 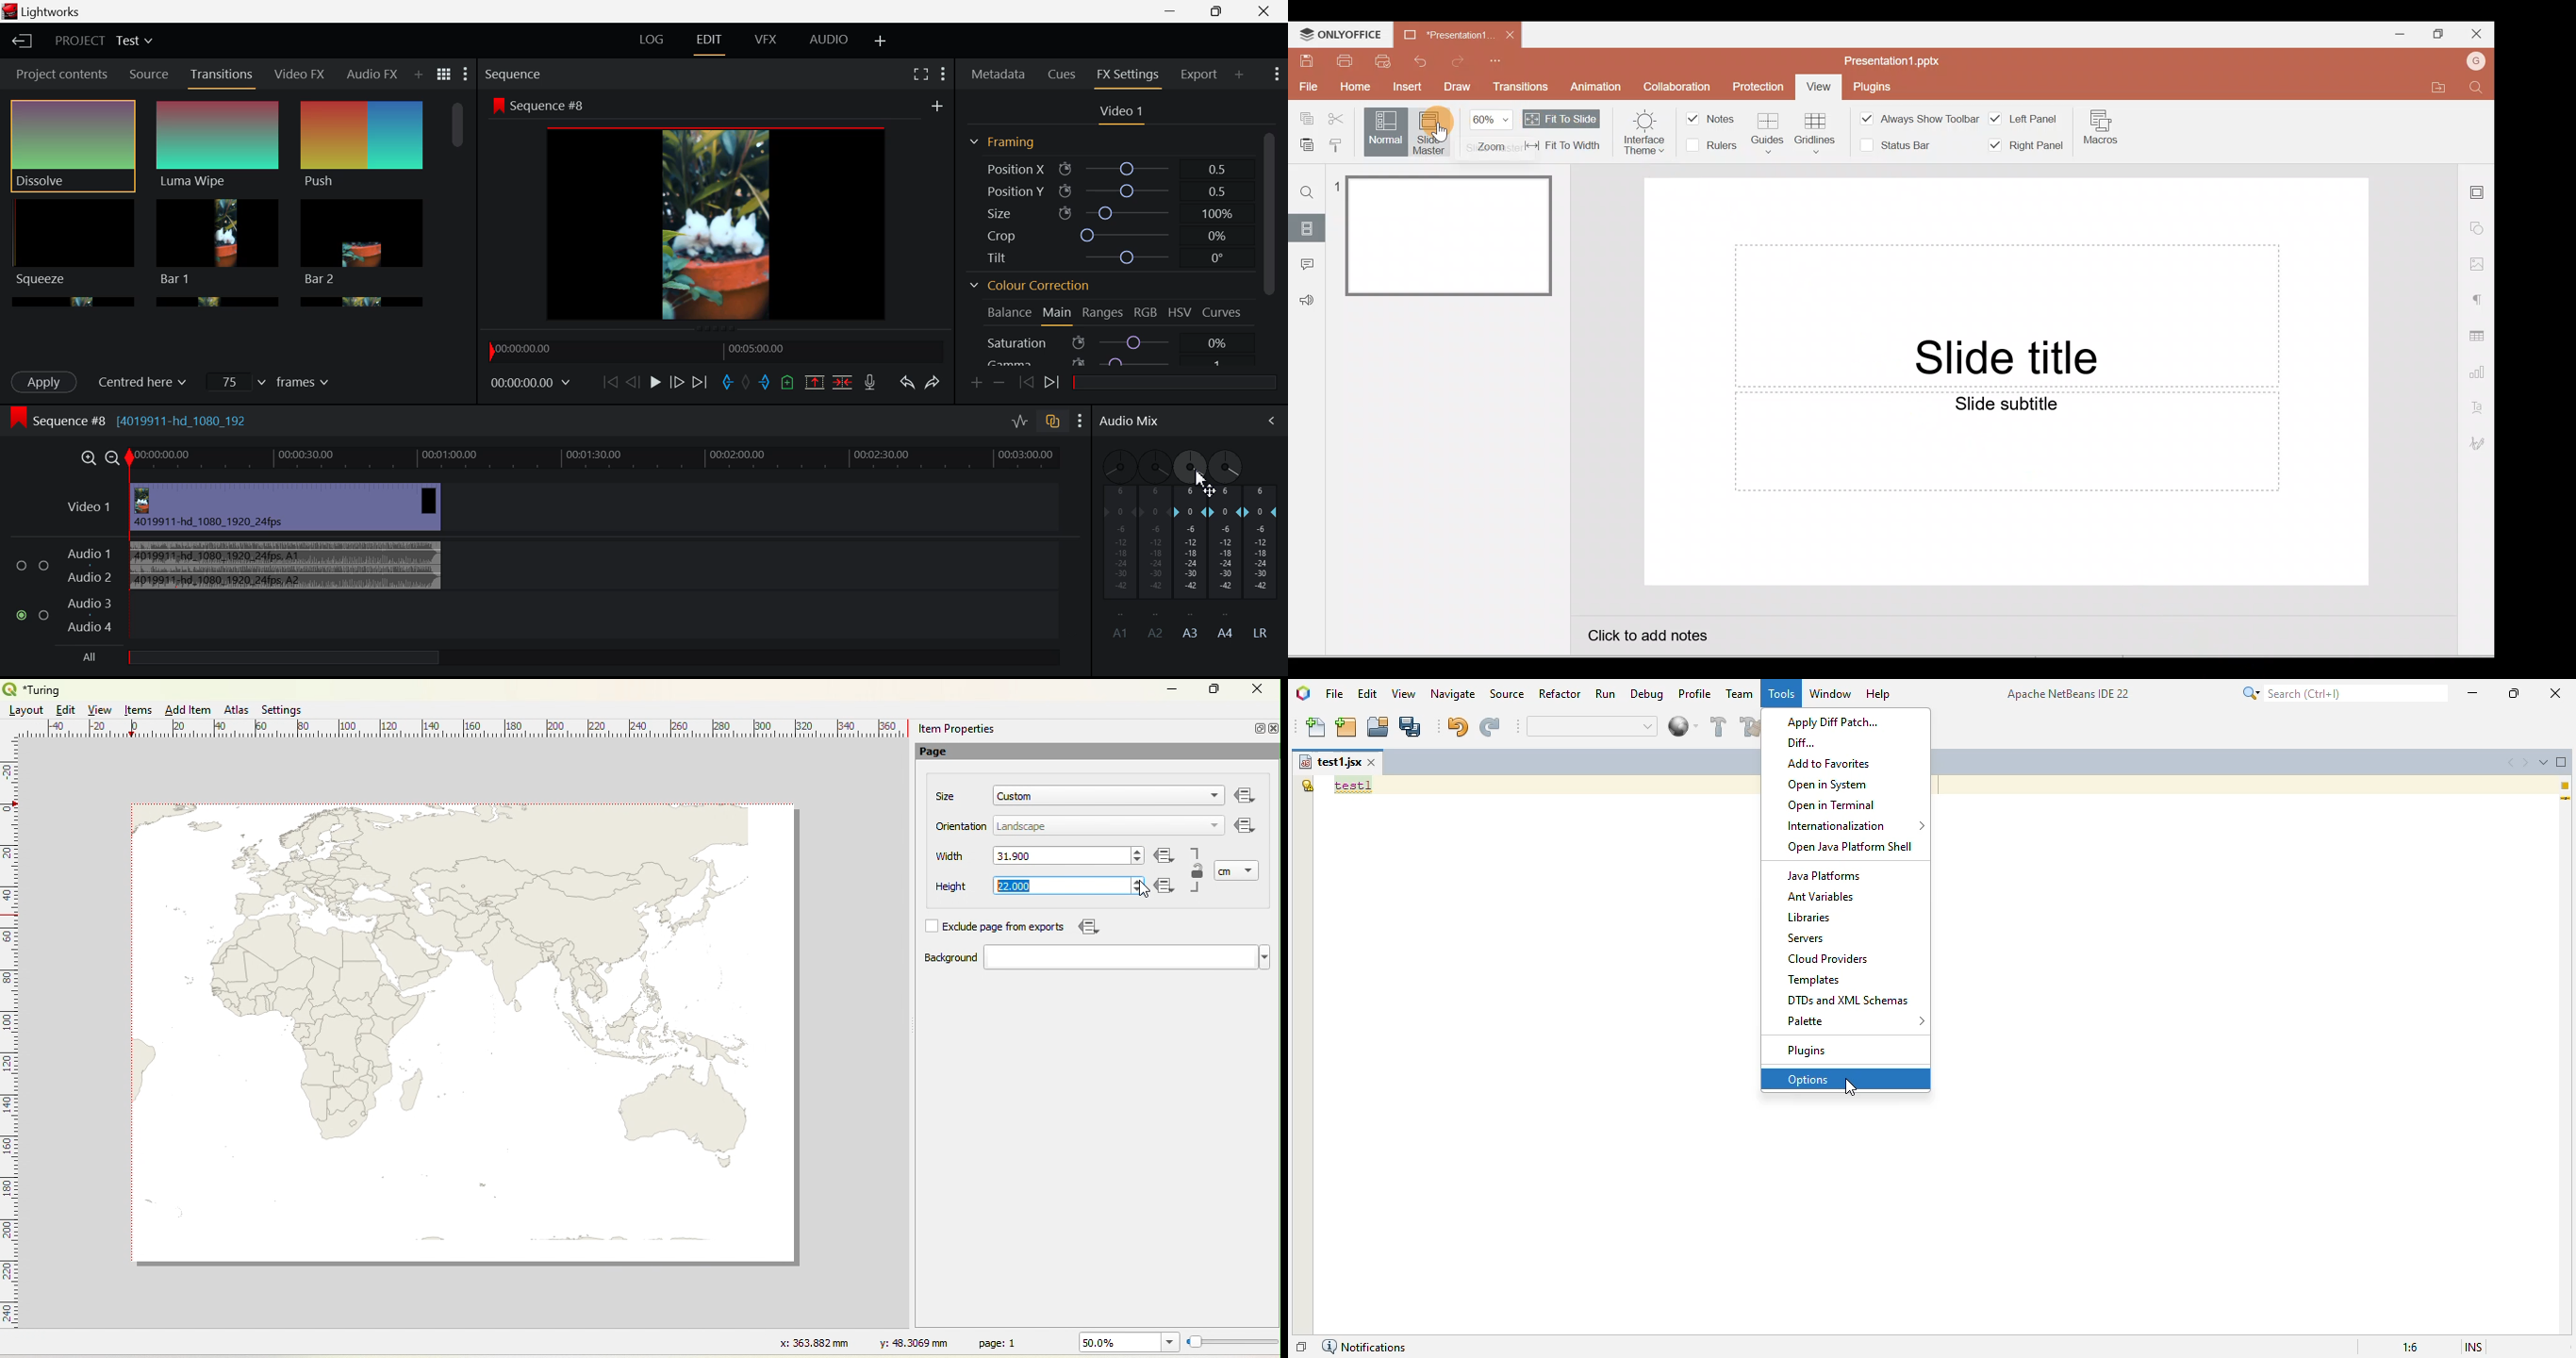 What do you see at coordinates (1304, 117) in the screenshot?
I see `Copy` at bounding box center [1304, 117].